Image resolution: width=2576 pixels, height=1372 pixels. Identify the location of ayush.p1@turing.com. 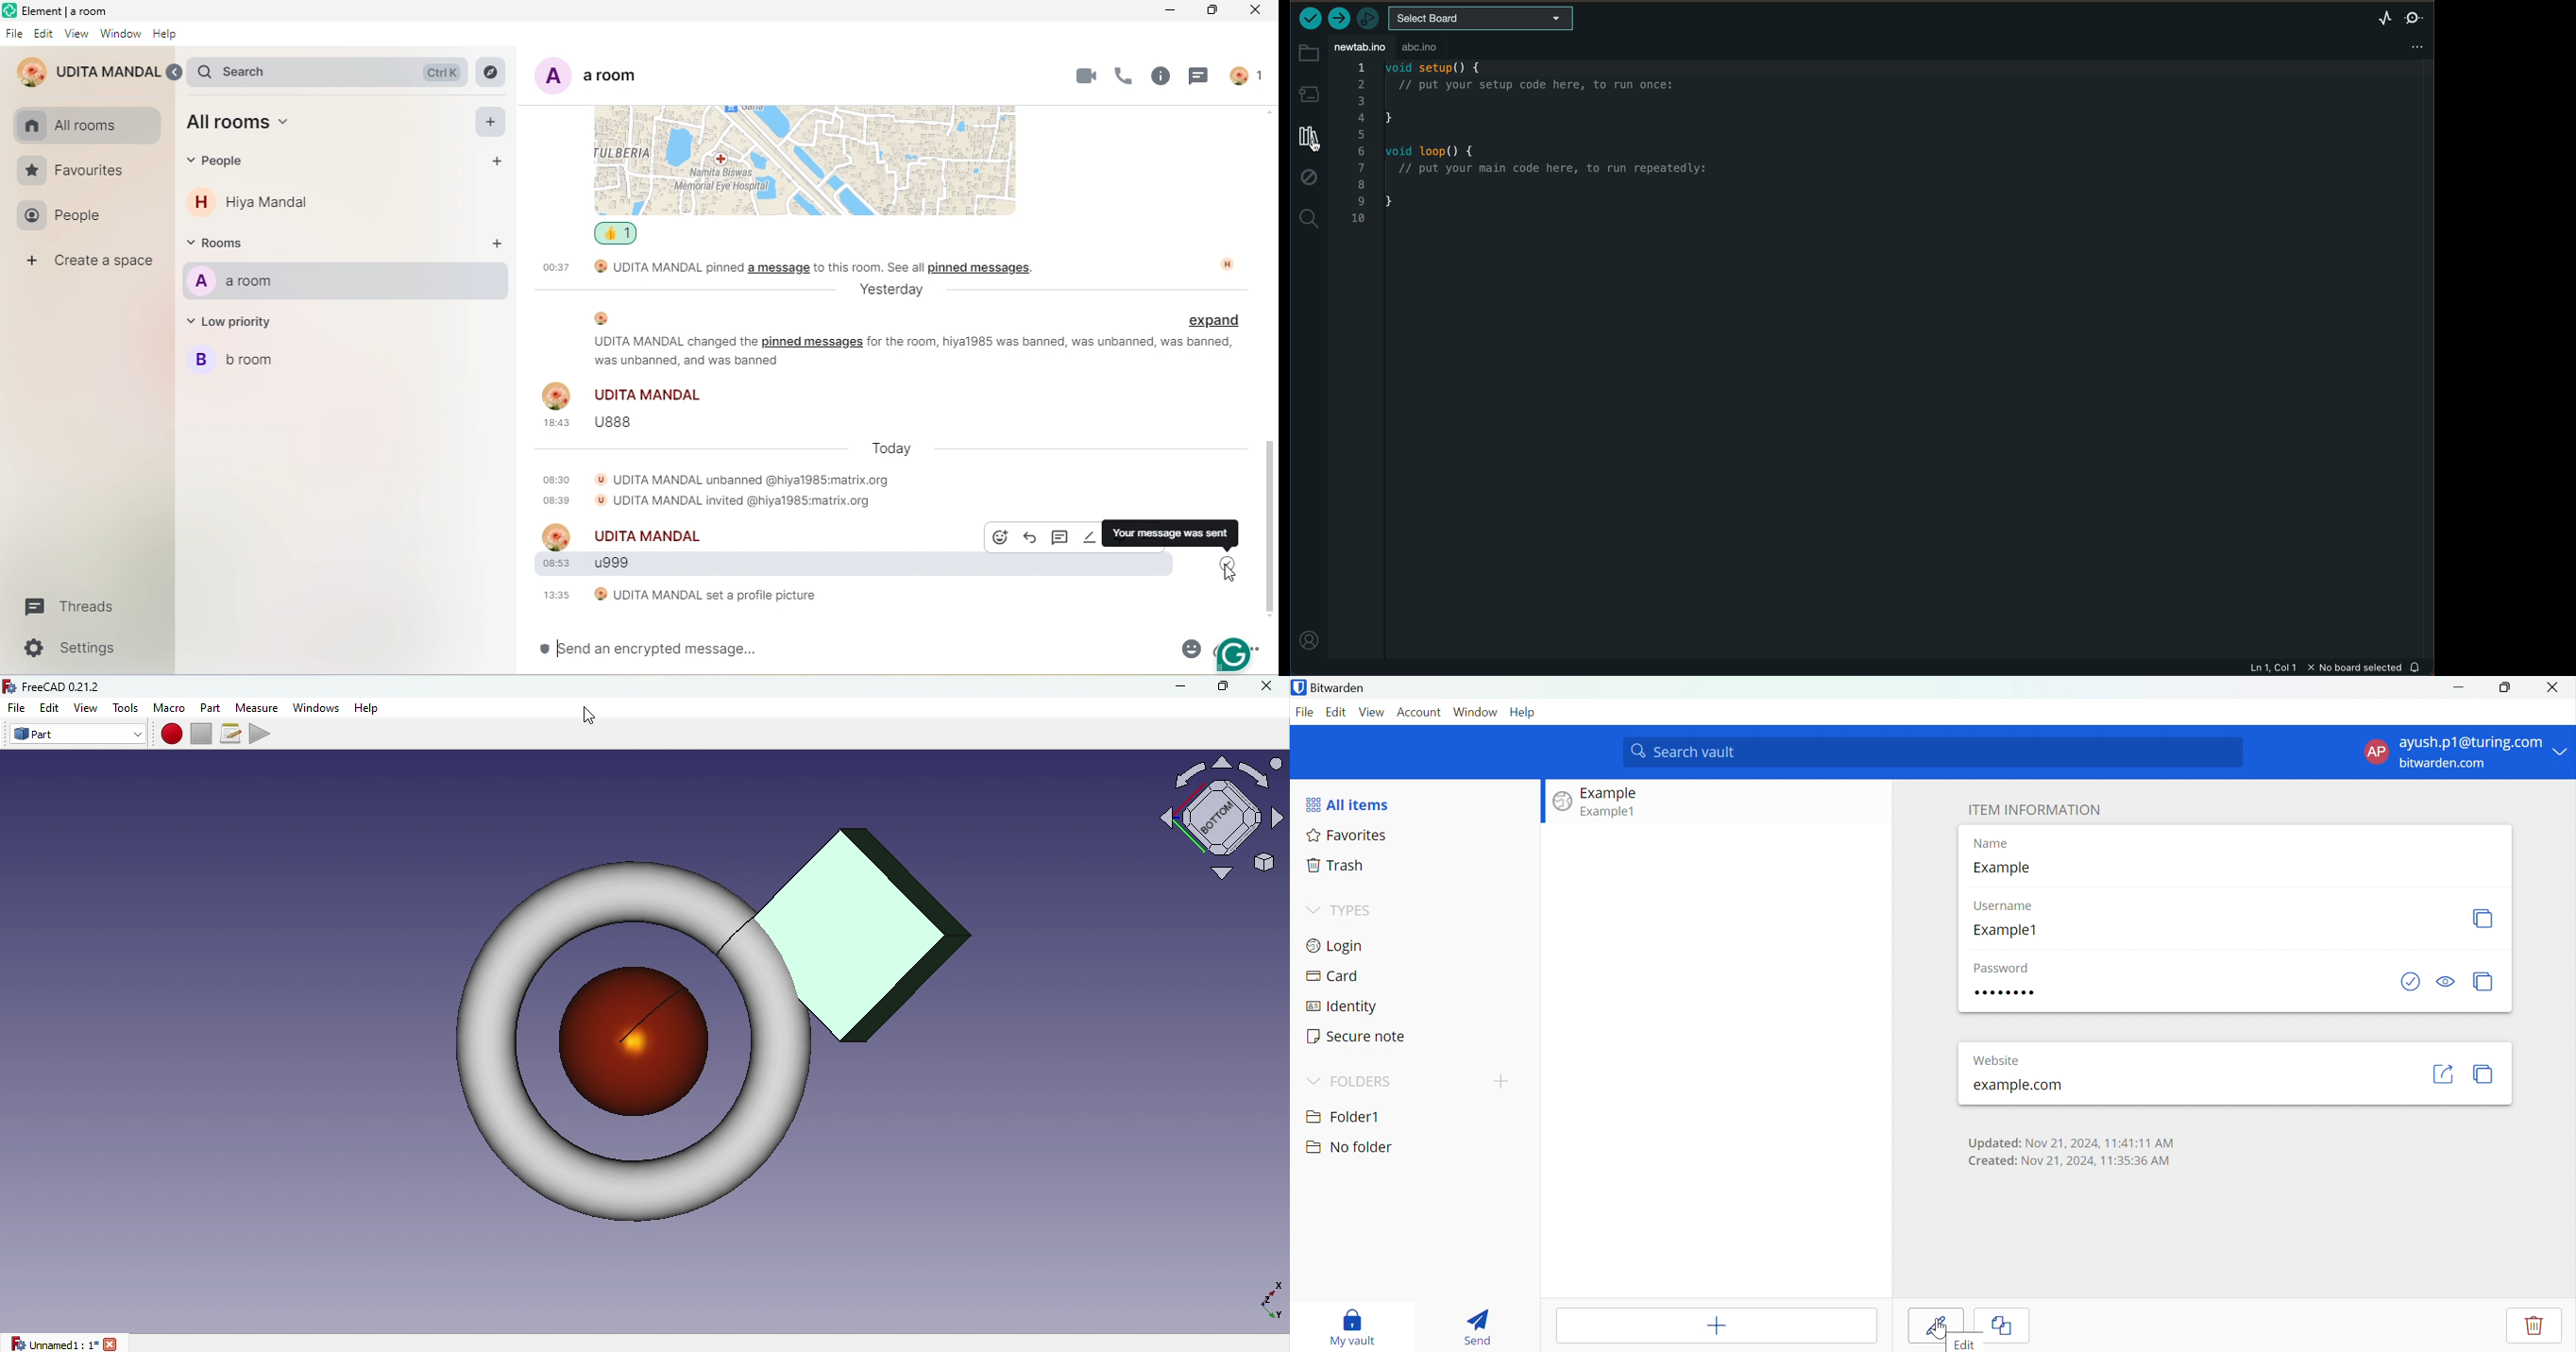
(2472, 742).